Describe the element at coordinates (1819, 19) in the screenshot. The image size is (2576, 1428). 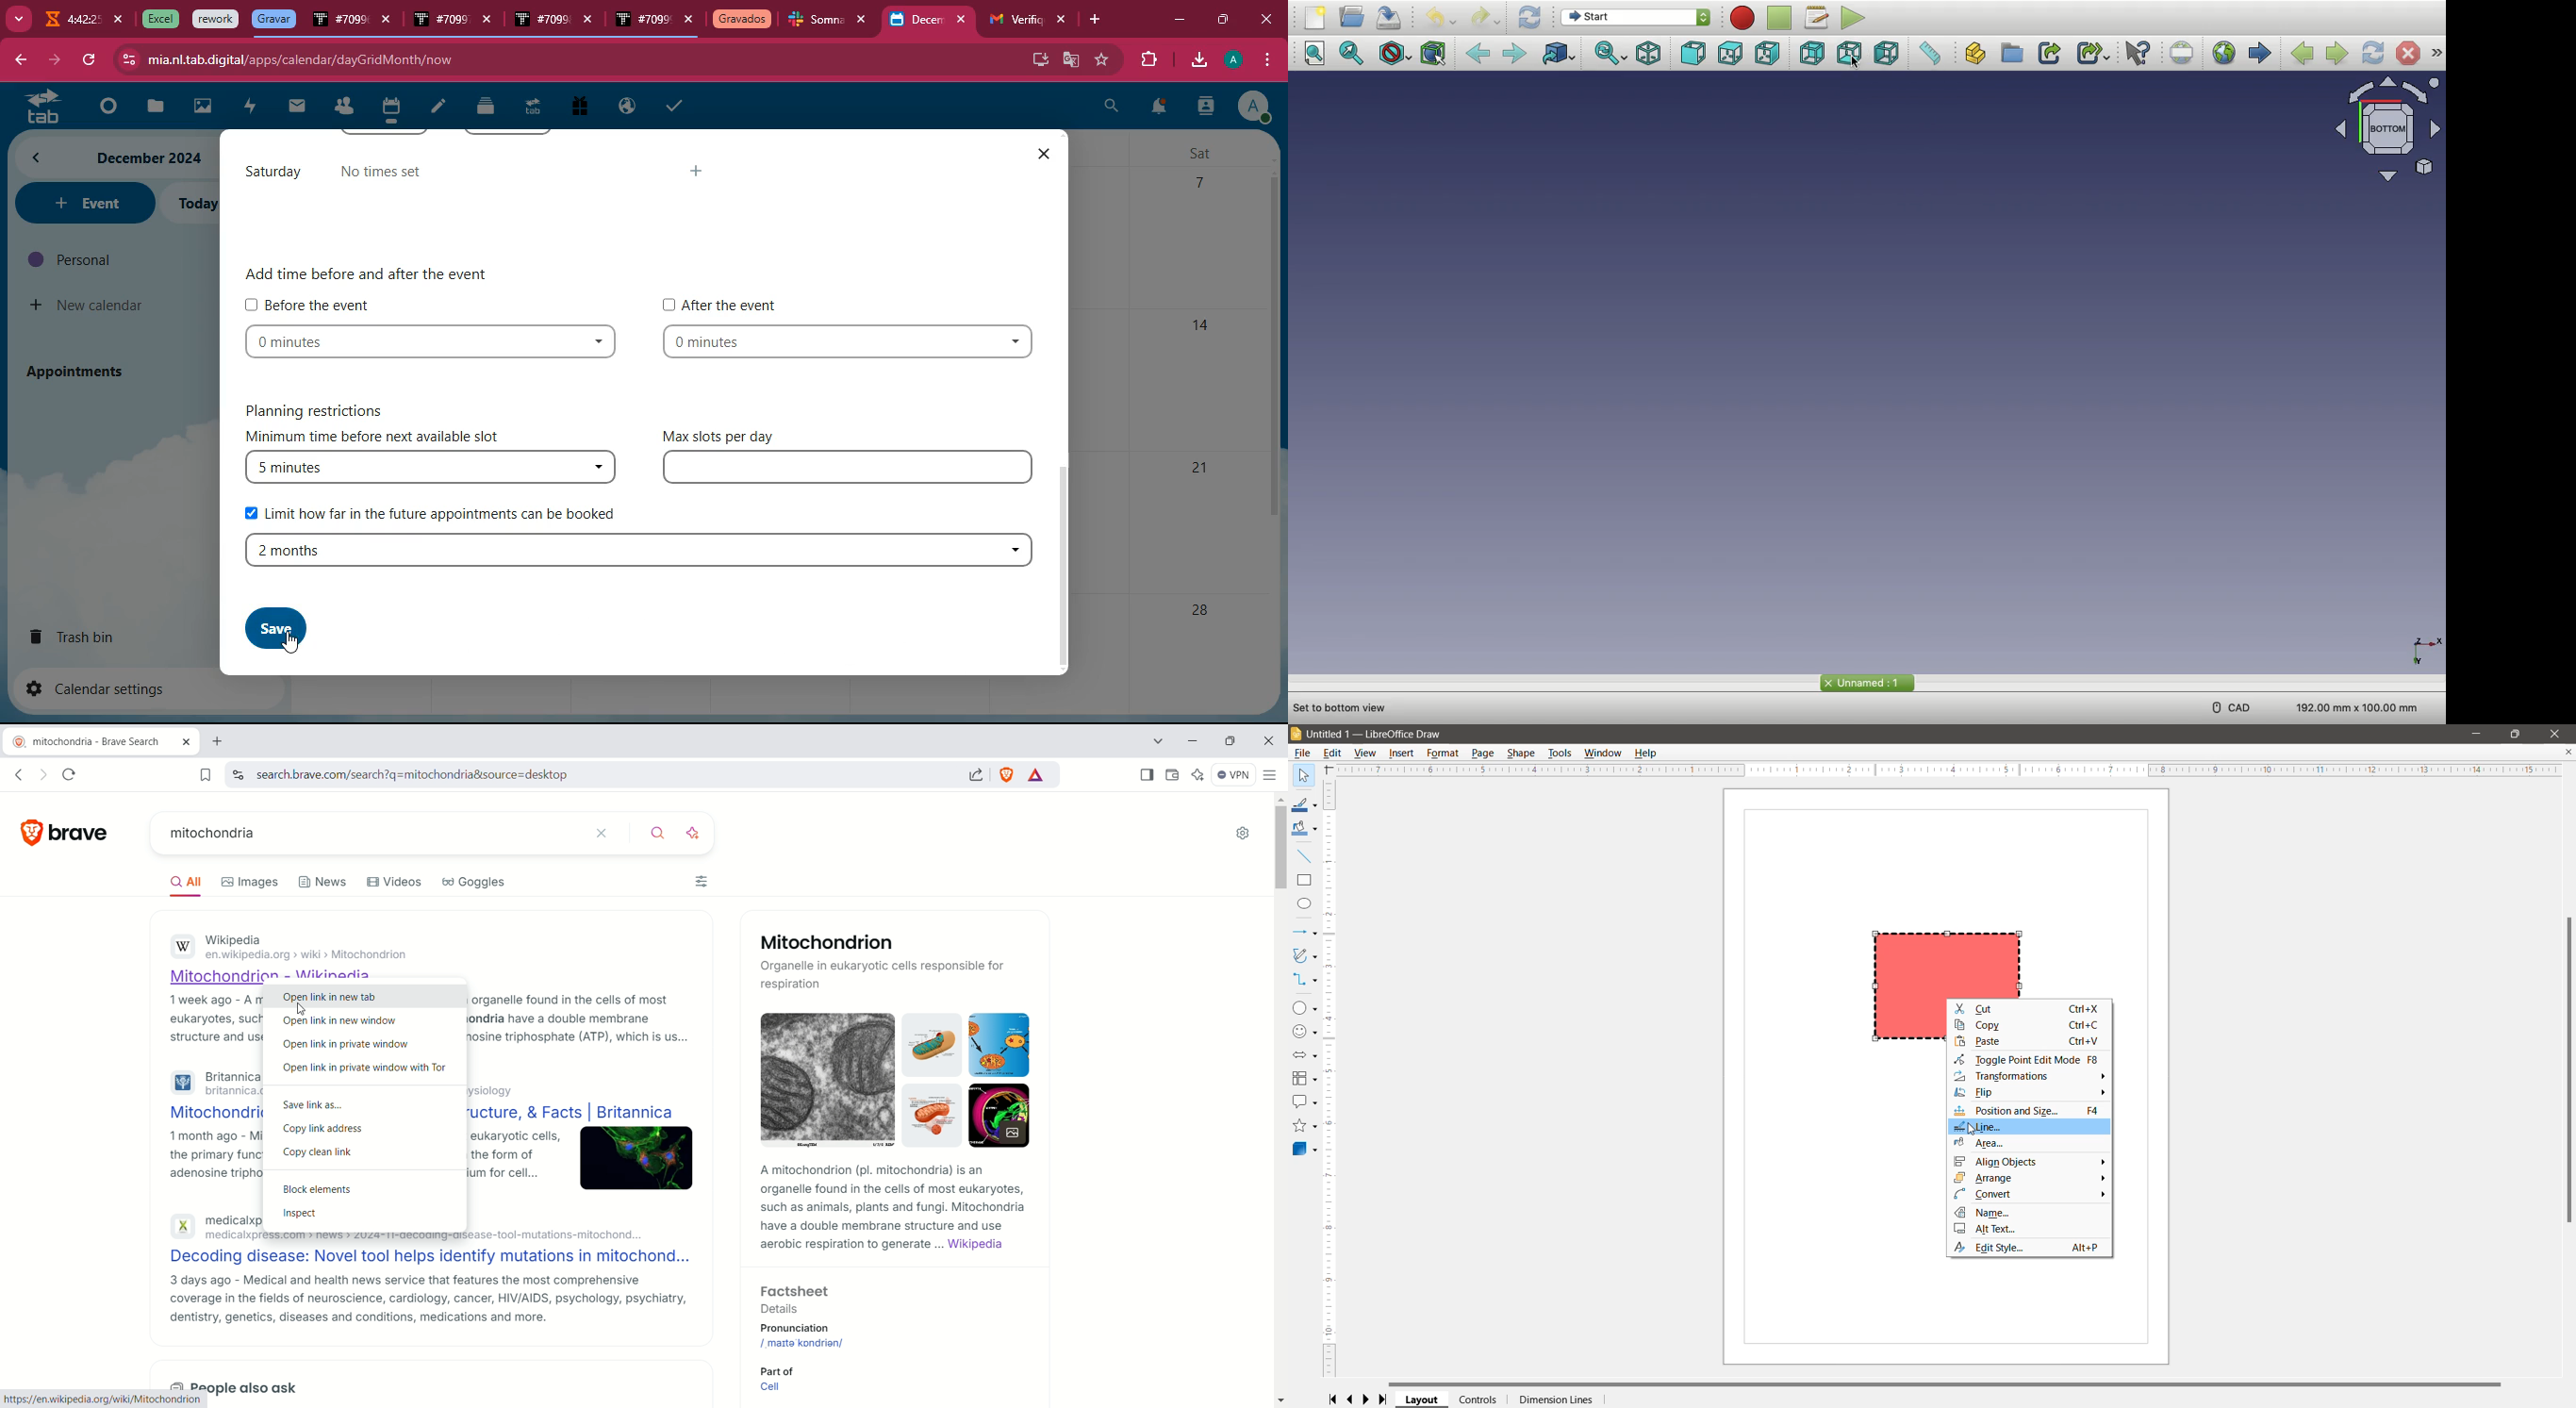
I see `Macros` at that location.